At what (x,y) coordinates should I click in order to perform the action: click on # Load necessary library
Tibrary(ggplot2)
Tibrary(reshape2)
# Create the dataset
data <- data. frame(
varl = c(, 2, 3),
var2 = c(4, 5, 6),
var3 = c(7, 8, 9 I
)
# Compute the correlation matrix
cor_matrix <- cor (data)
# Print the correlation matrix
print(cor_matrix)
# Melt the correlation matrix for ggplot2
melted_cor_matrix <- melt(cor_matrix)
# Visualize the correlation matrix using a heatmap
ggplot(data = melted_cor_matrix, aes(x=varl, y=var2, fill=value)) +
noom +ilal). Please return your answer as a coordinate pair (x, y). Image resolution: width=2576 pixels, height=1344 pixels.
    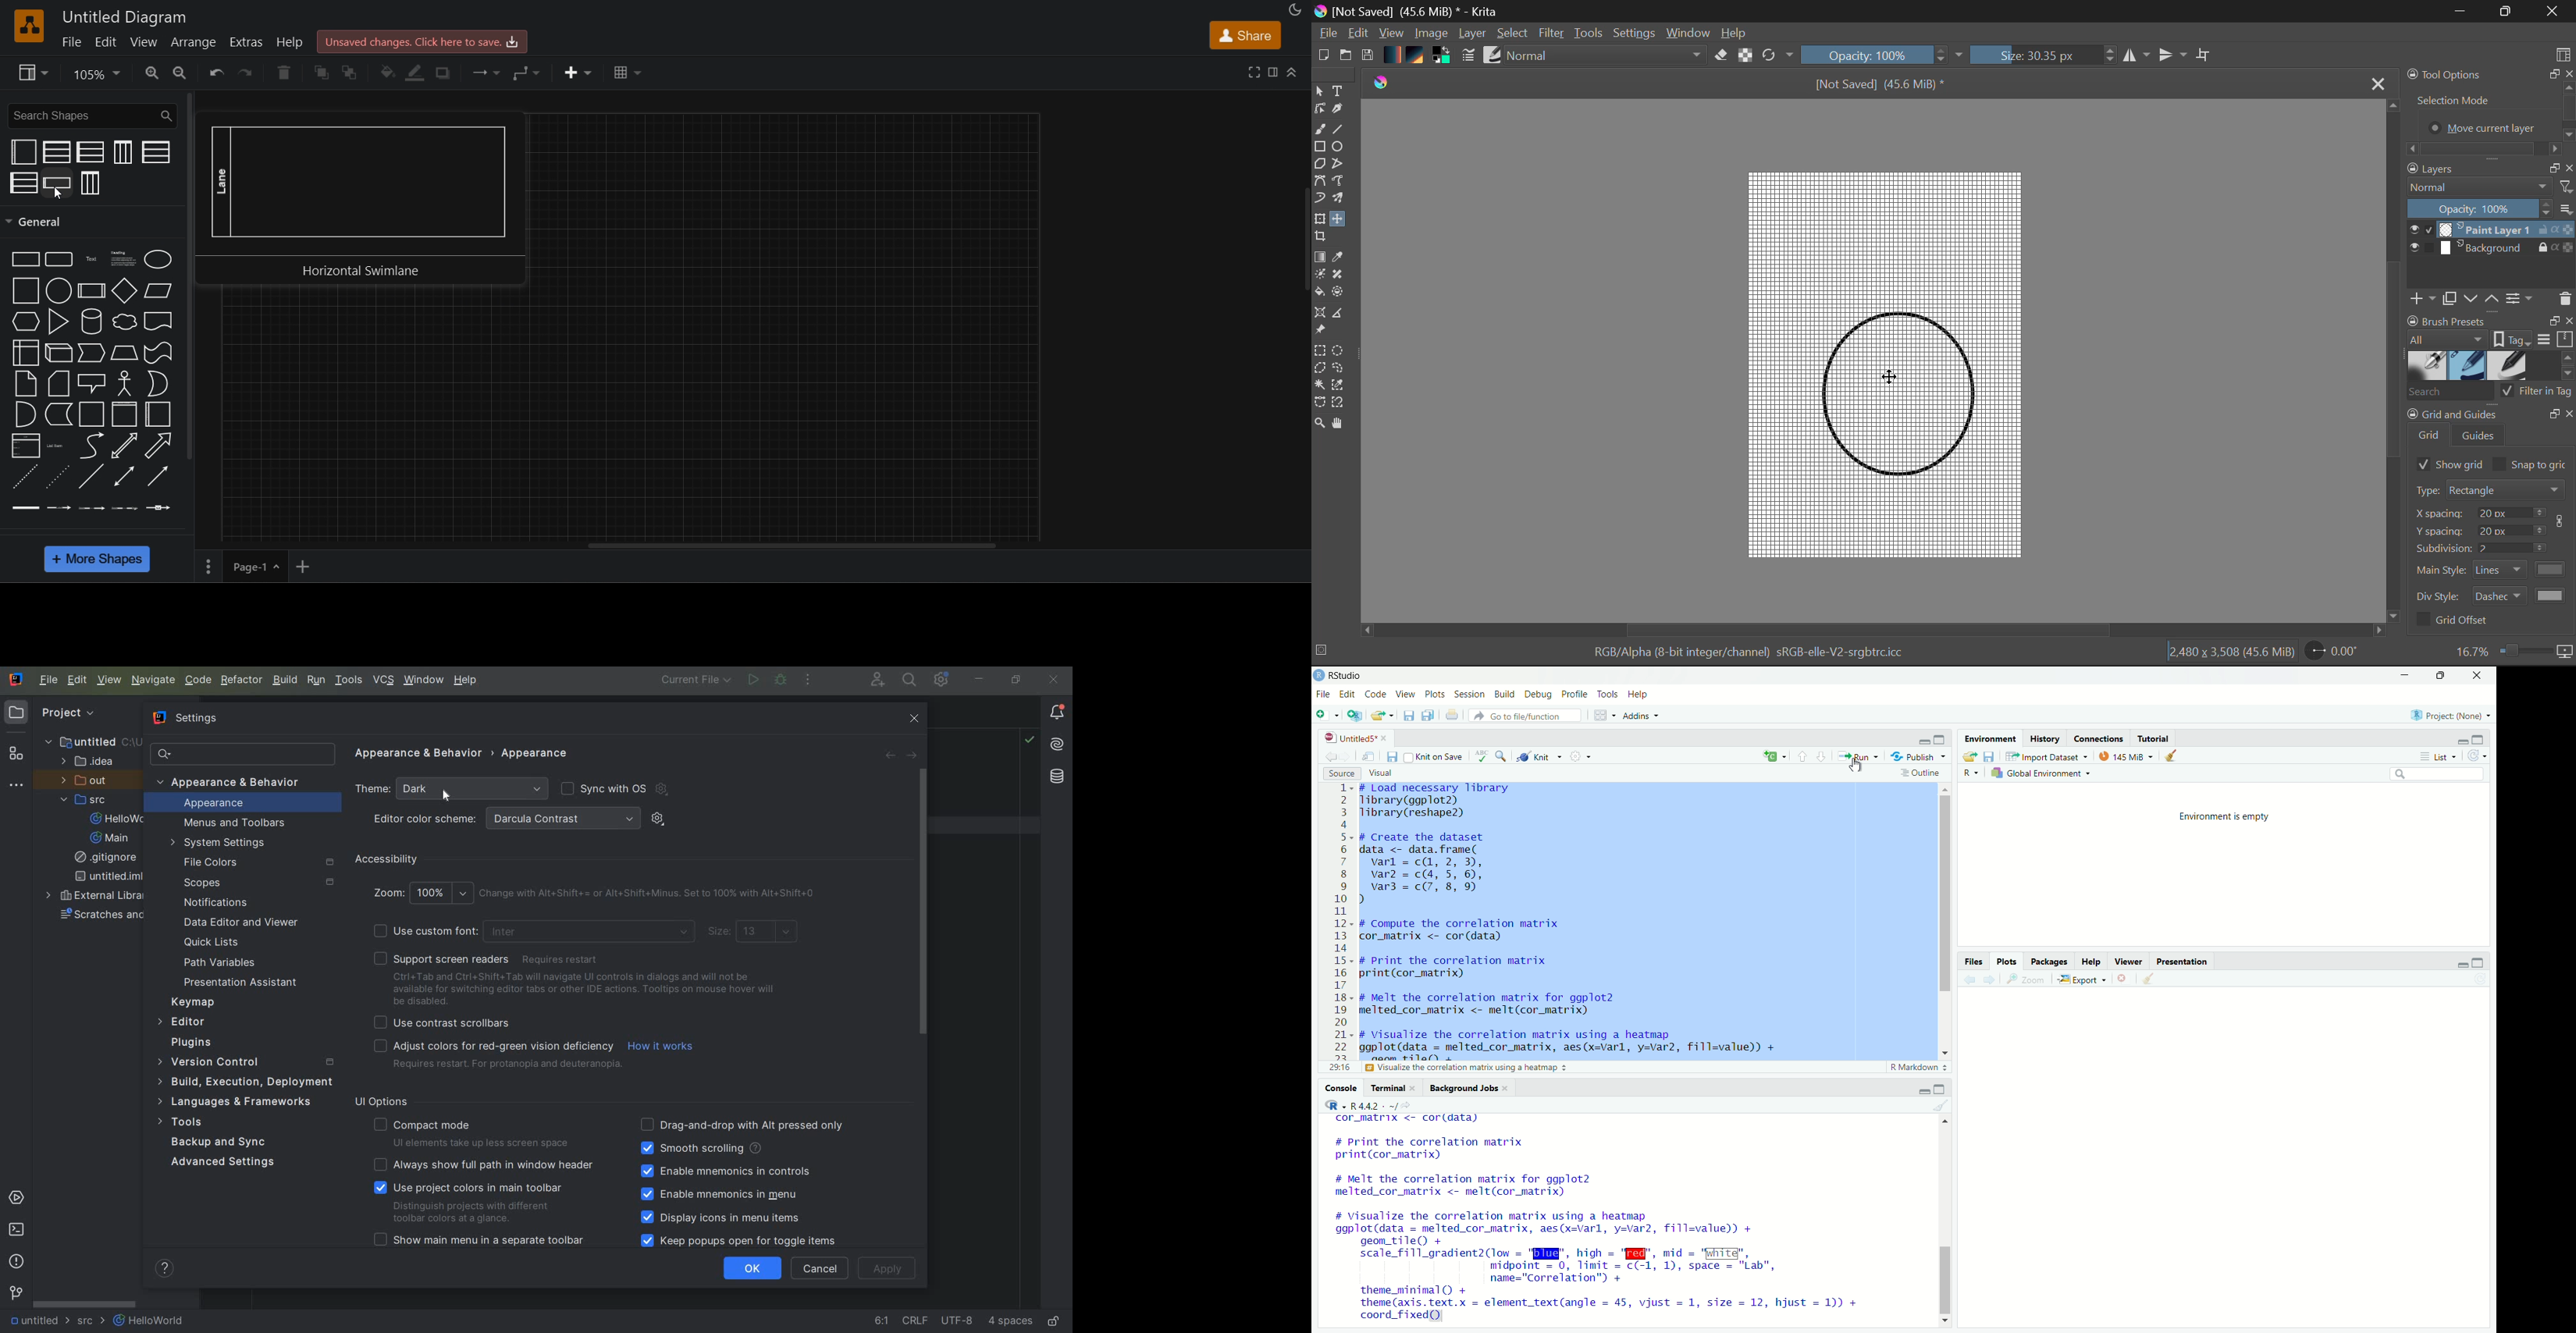
    Looking at the image, I should click on (1606, 923).